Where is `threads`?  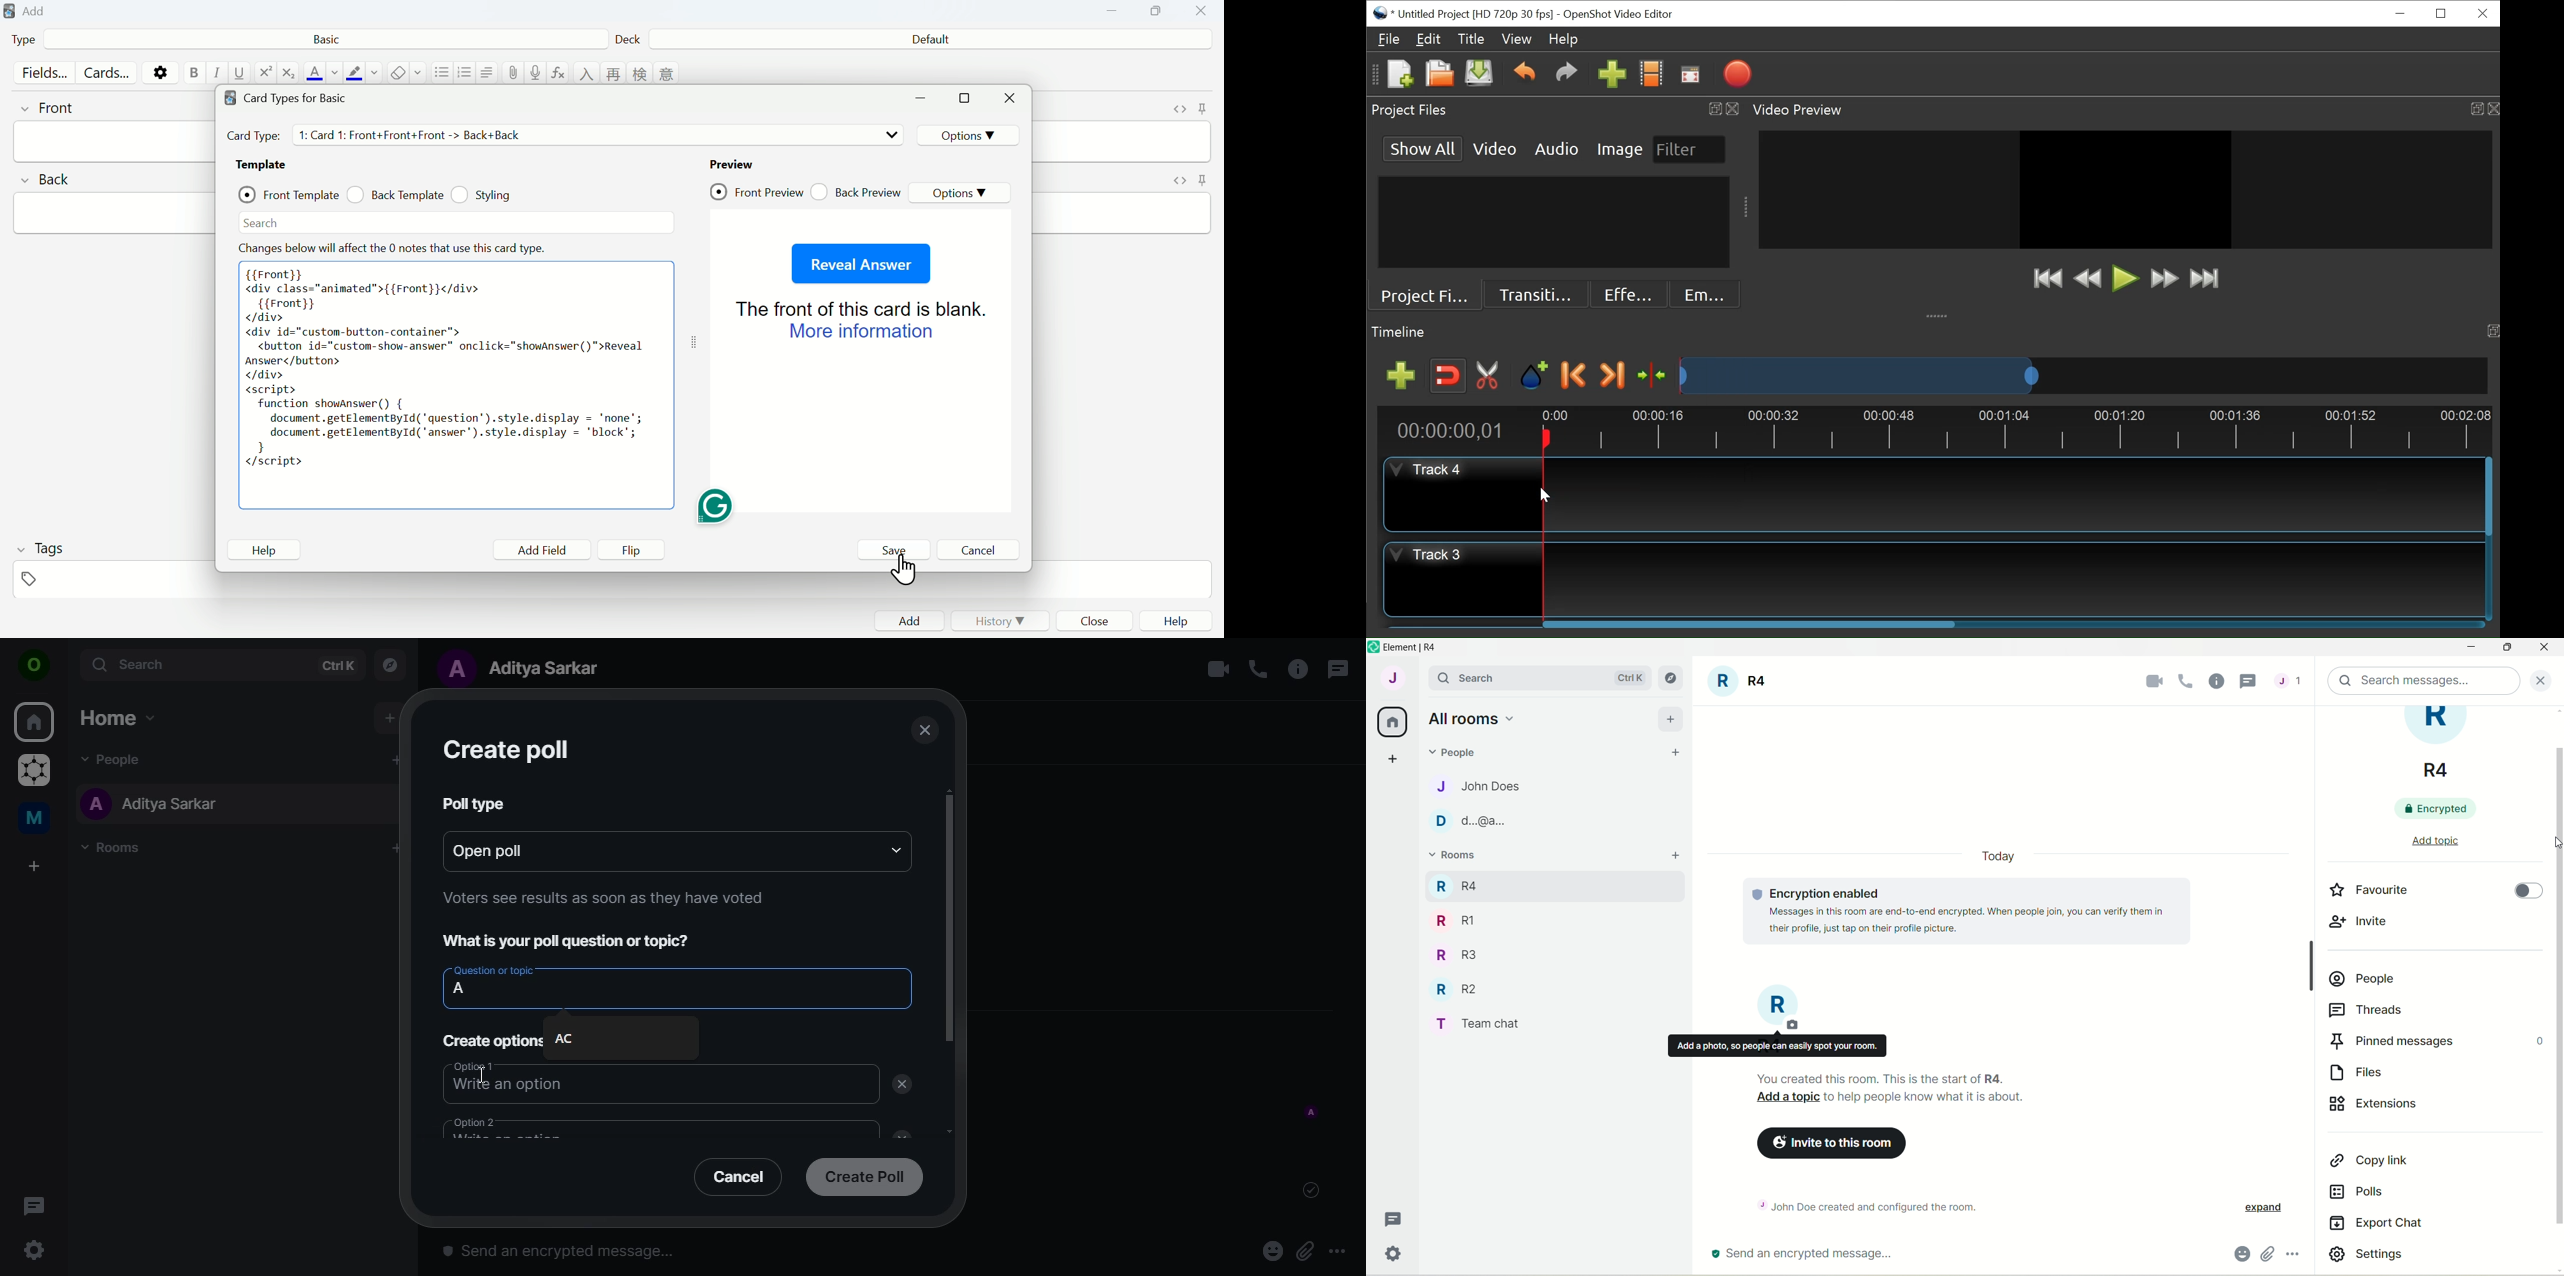 threads is located at coordinates (1394, 1220).